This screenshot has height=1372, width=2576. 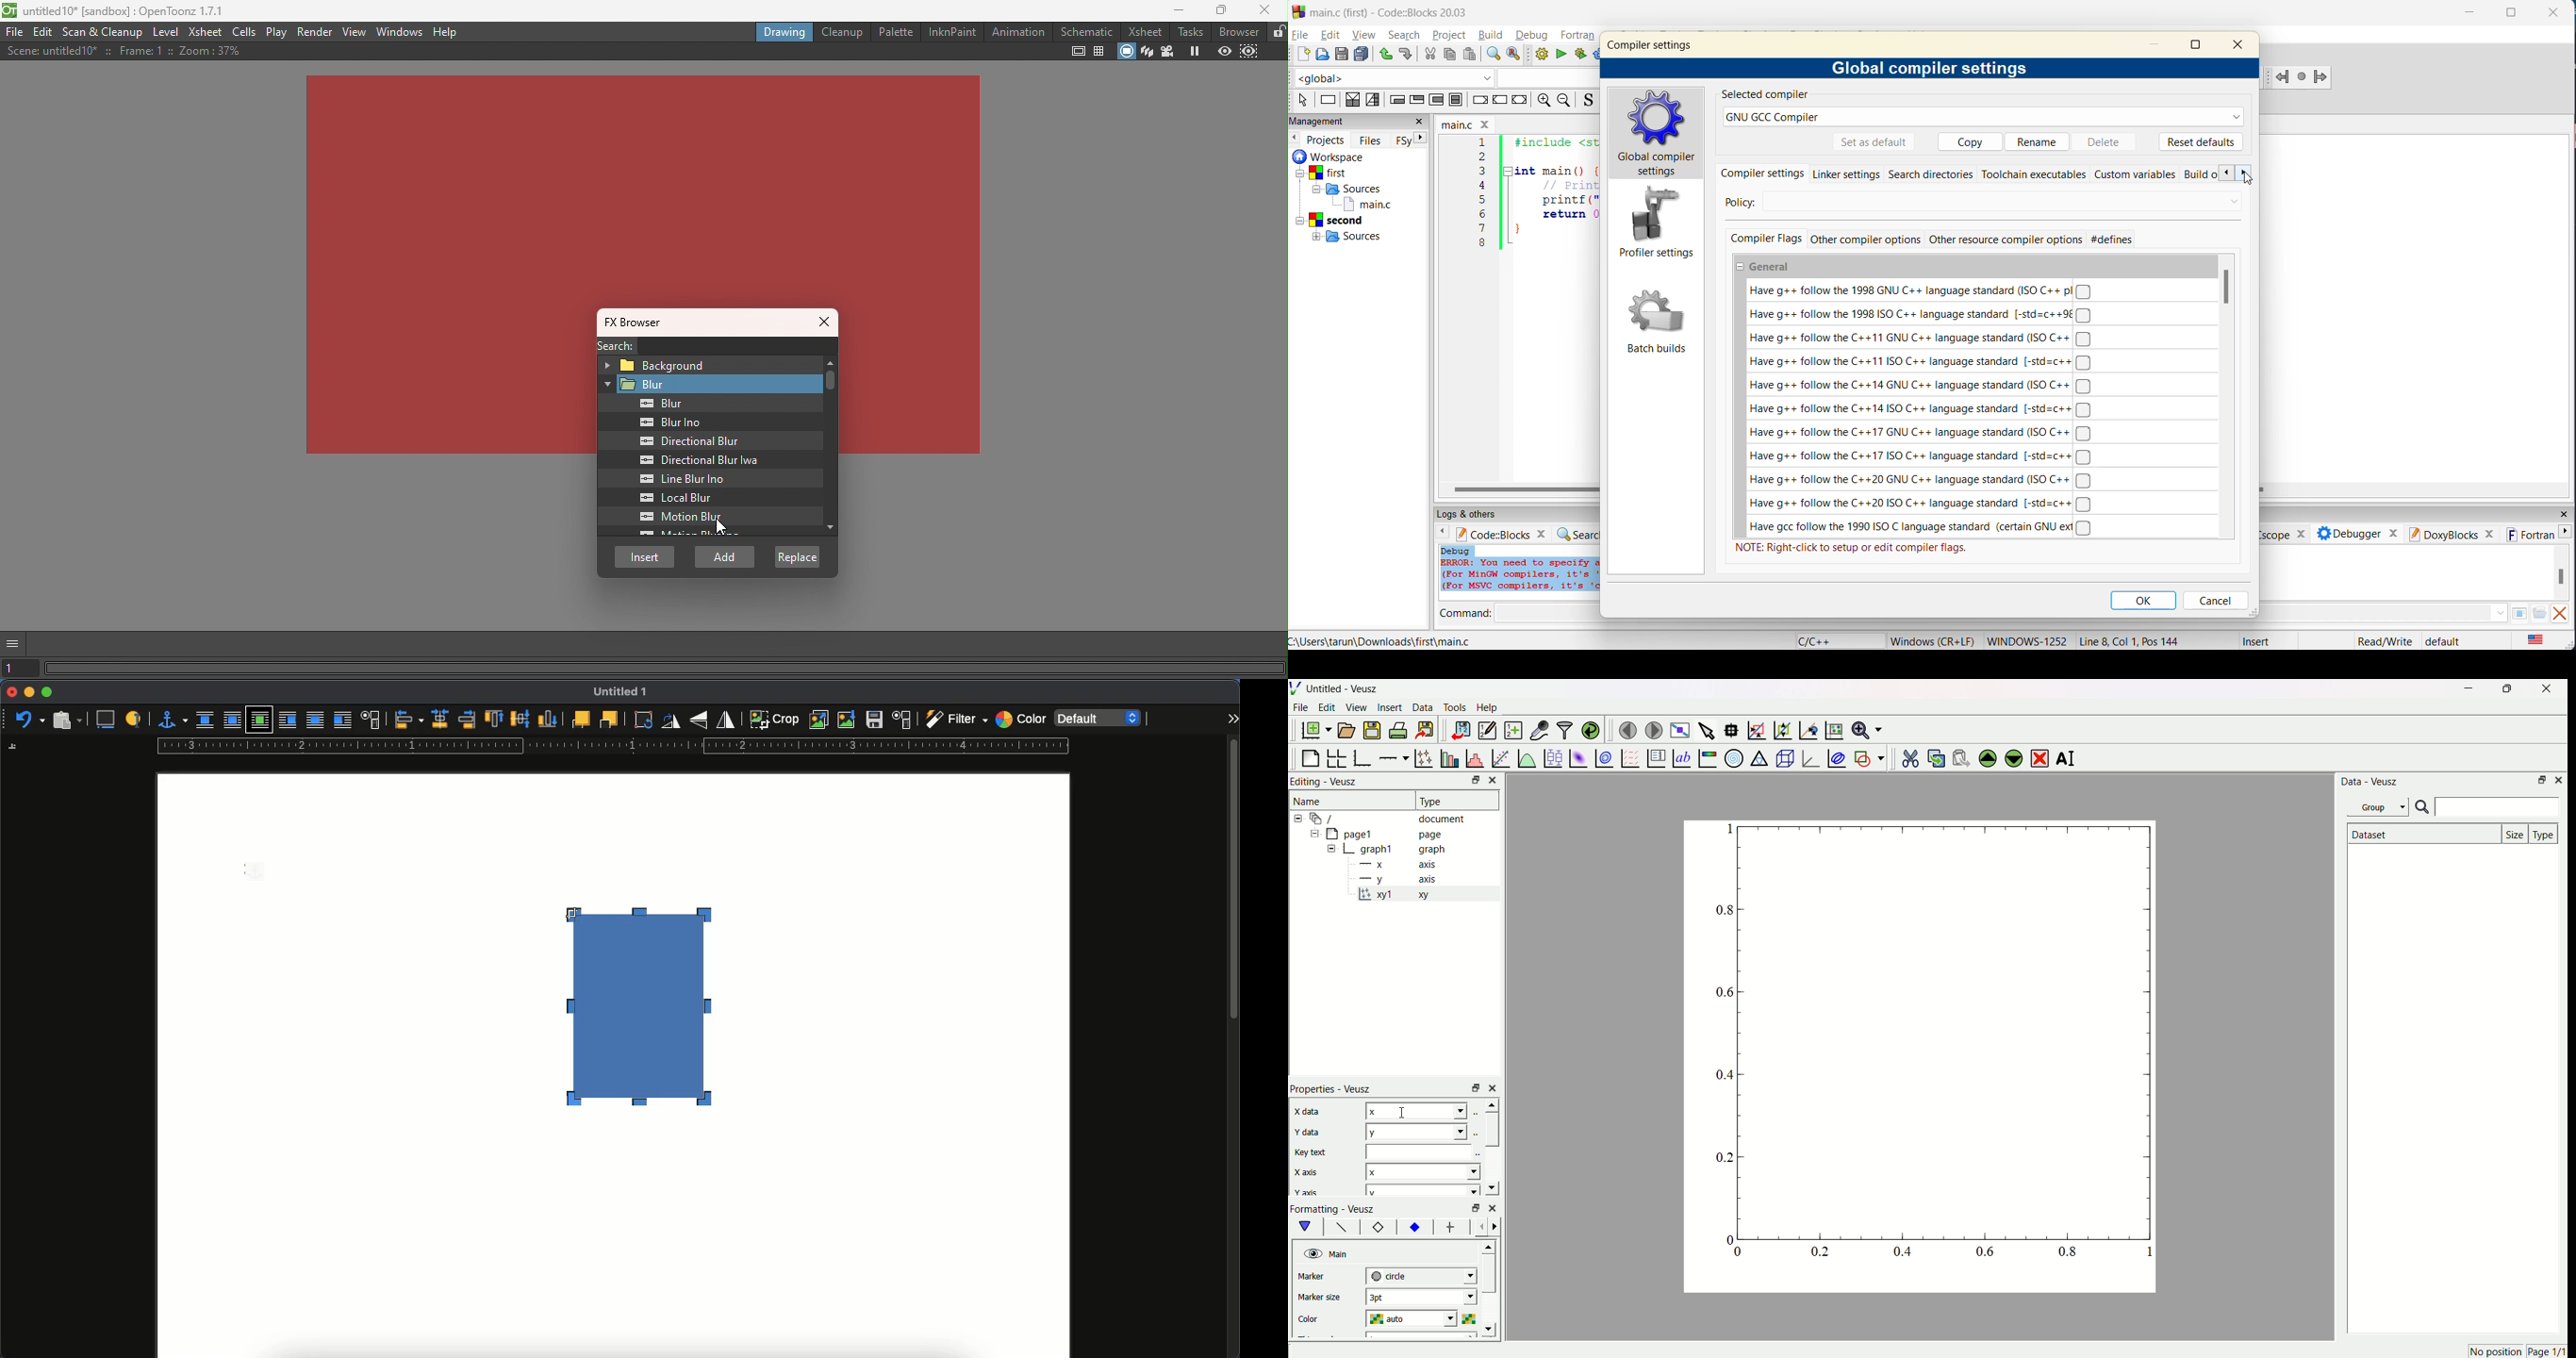 What do you see at coordinates (1417, 139) in the screenshot?
I see `next` at bounding box center [1417, 139].